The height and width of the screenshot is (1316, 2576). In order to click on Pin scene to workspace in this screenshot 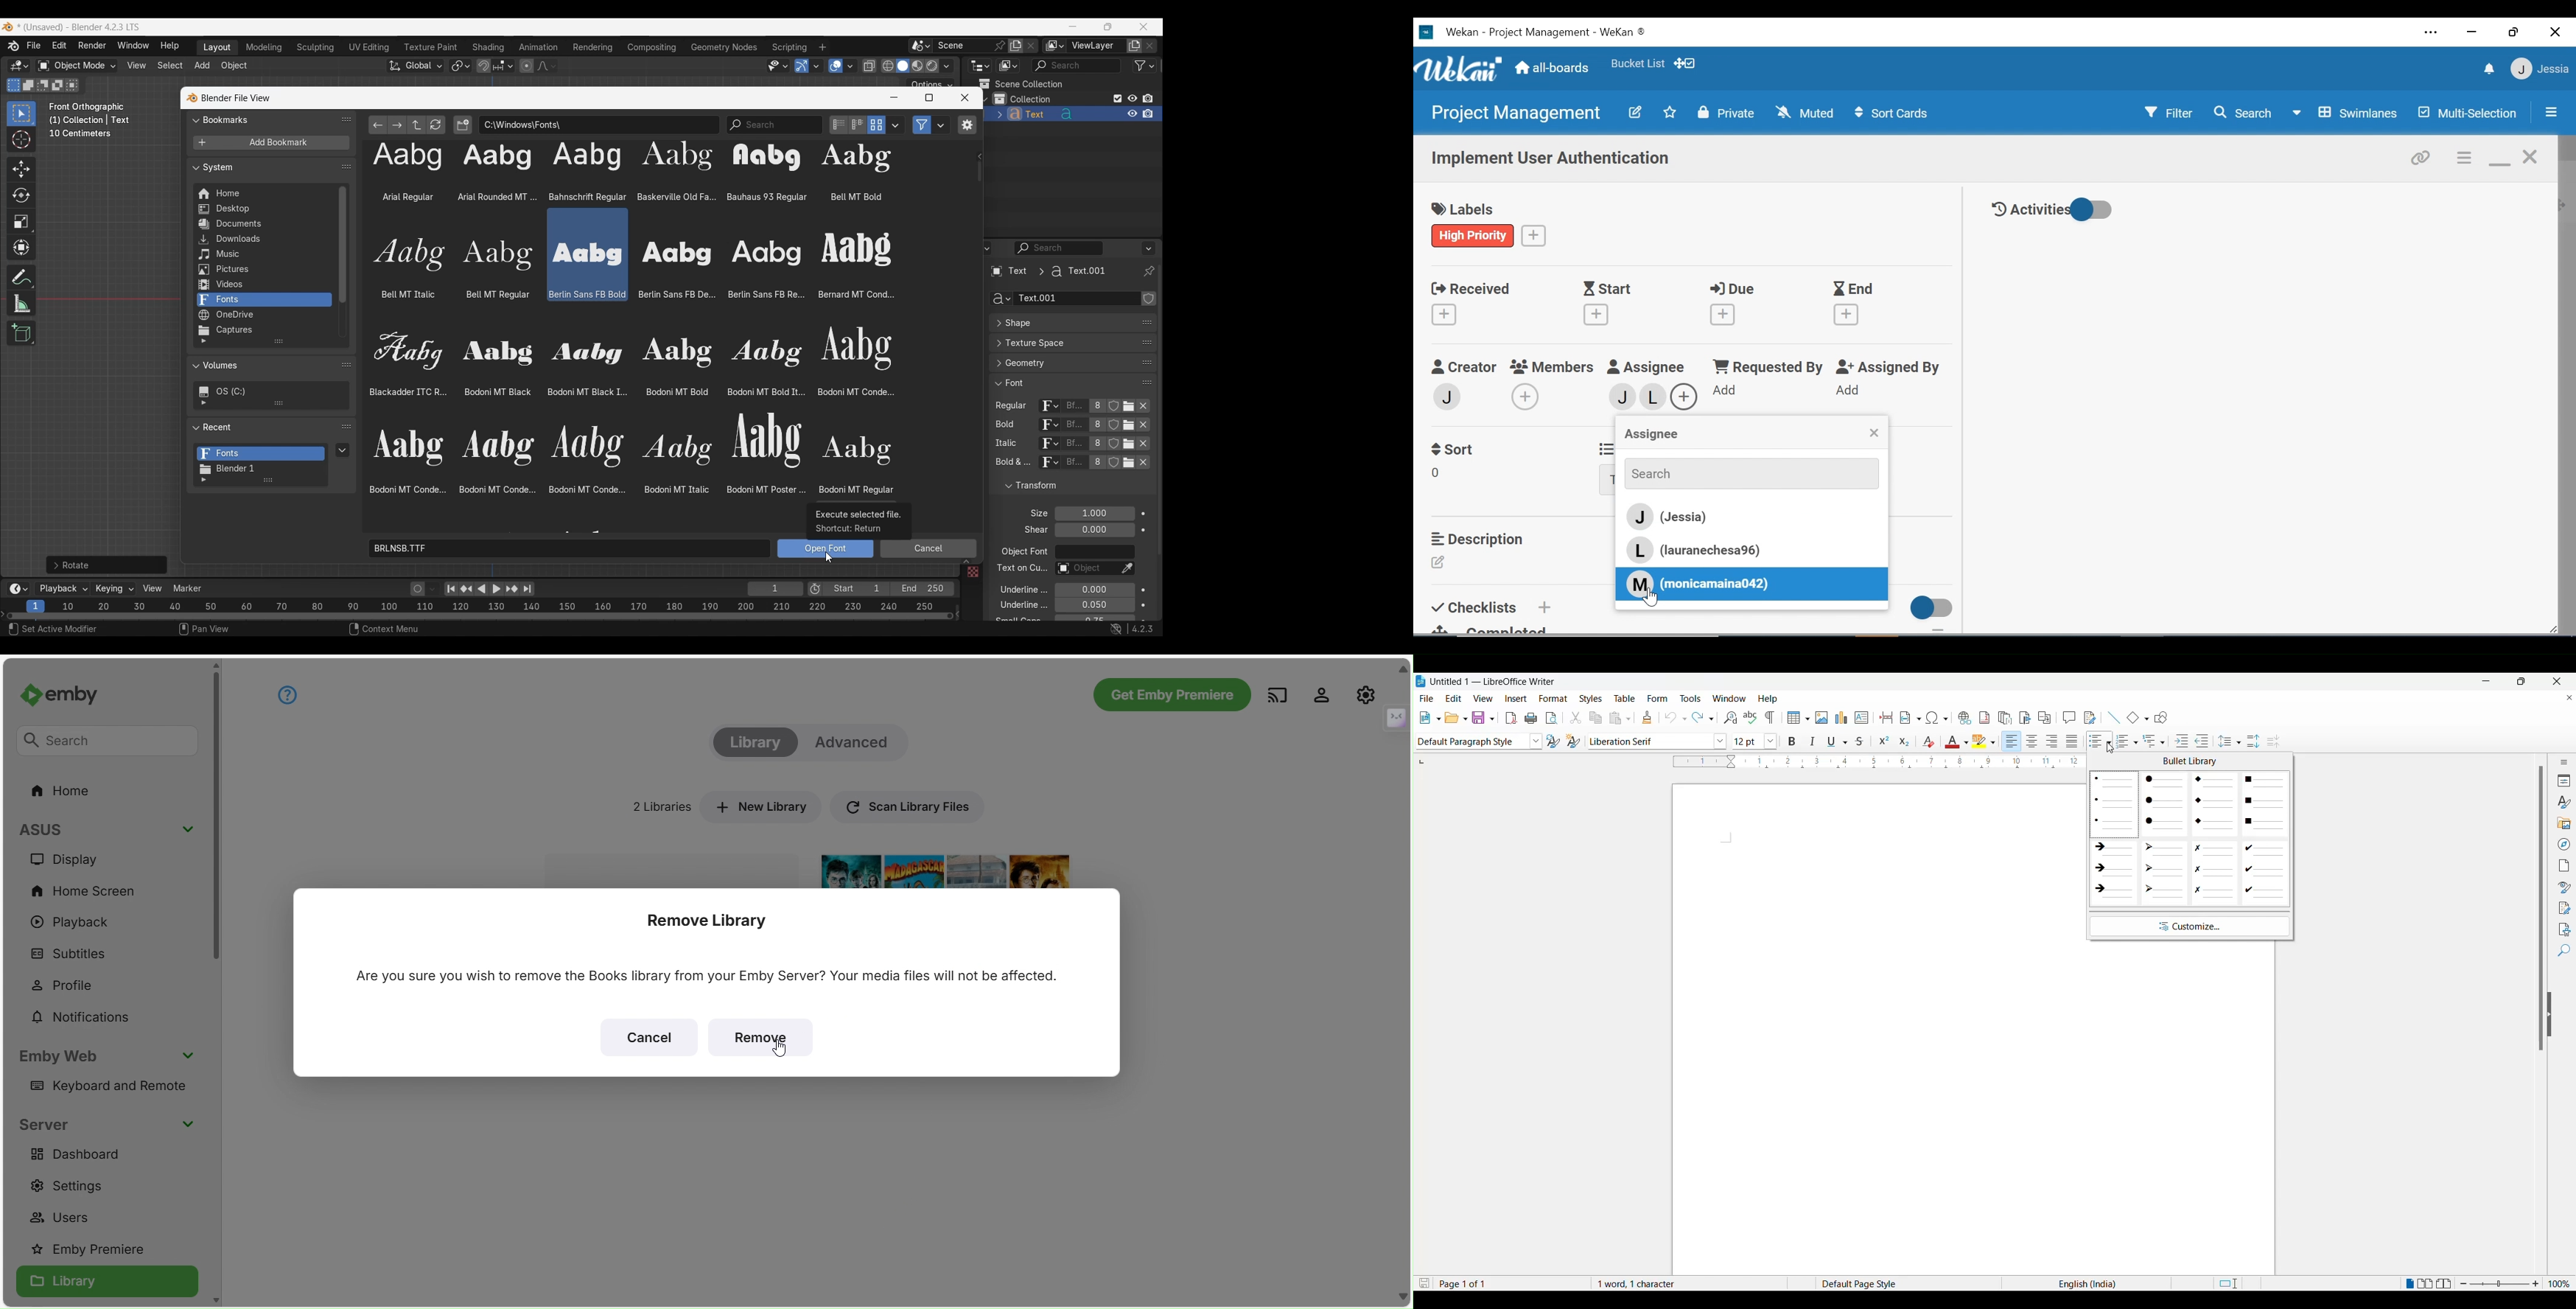, I will do `click(972, 45)`.